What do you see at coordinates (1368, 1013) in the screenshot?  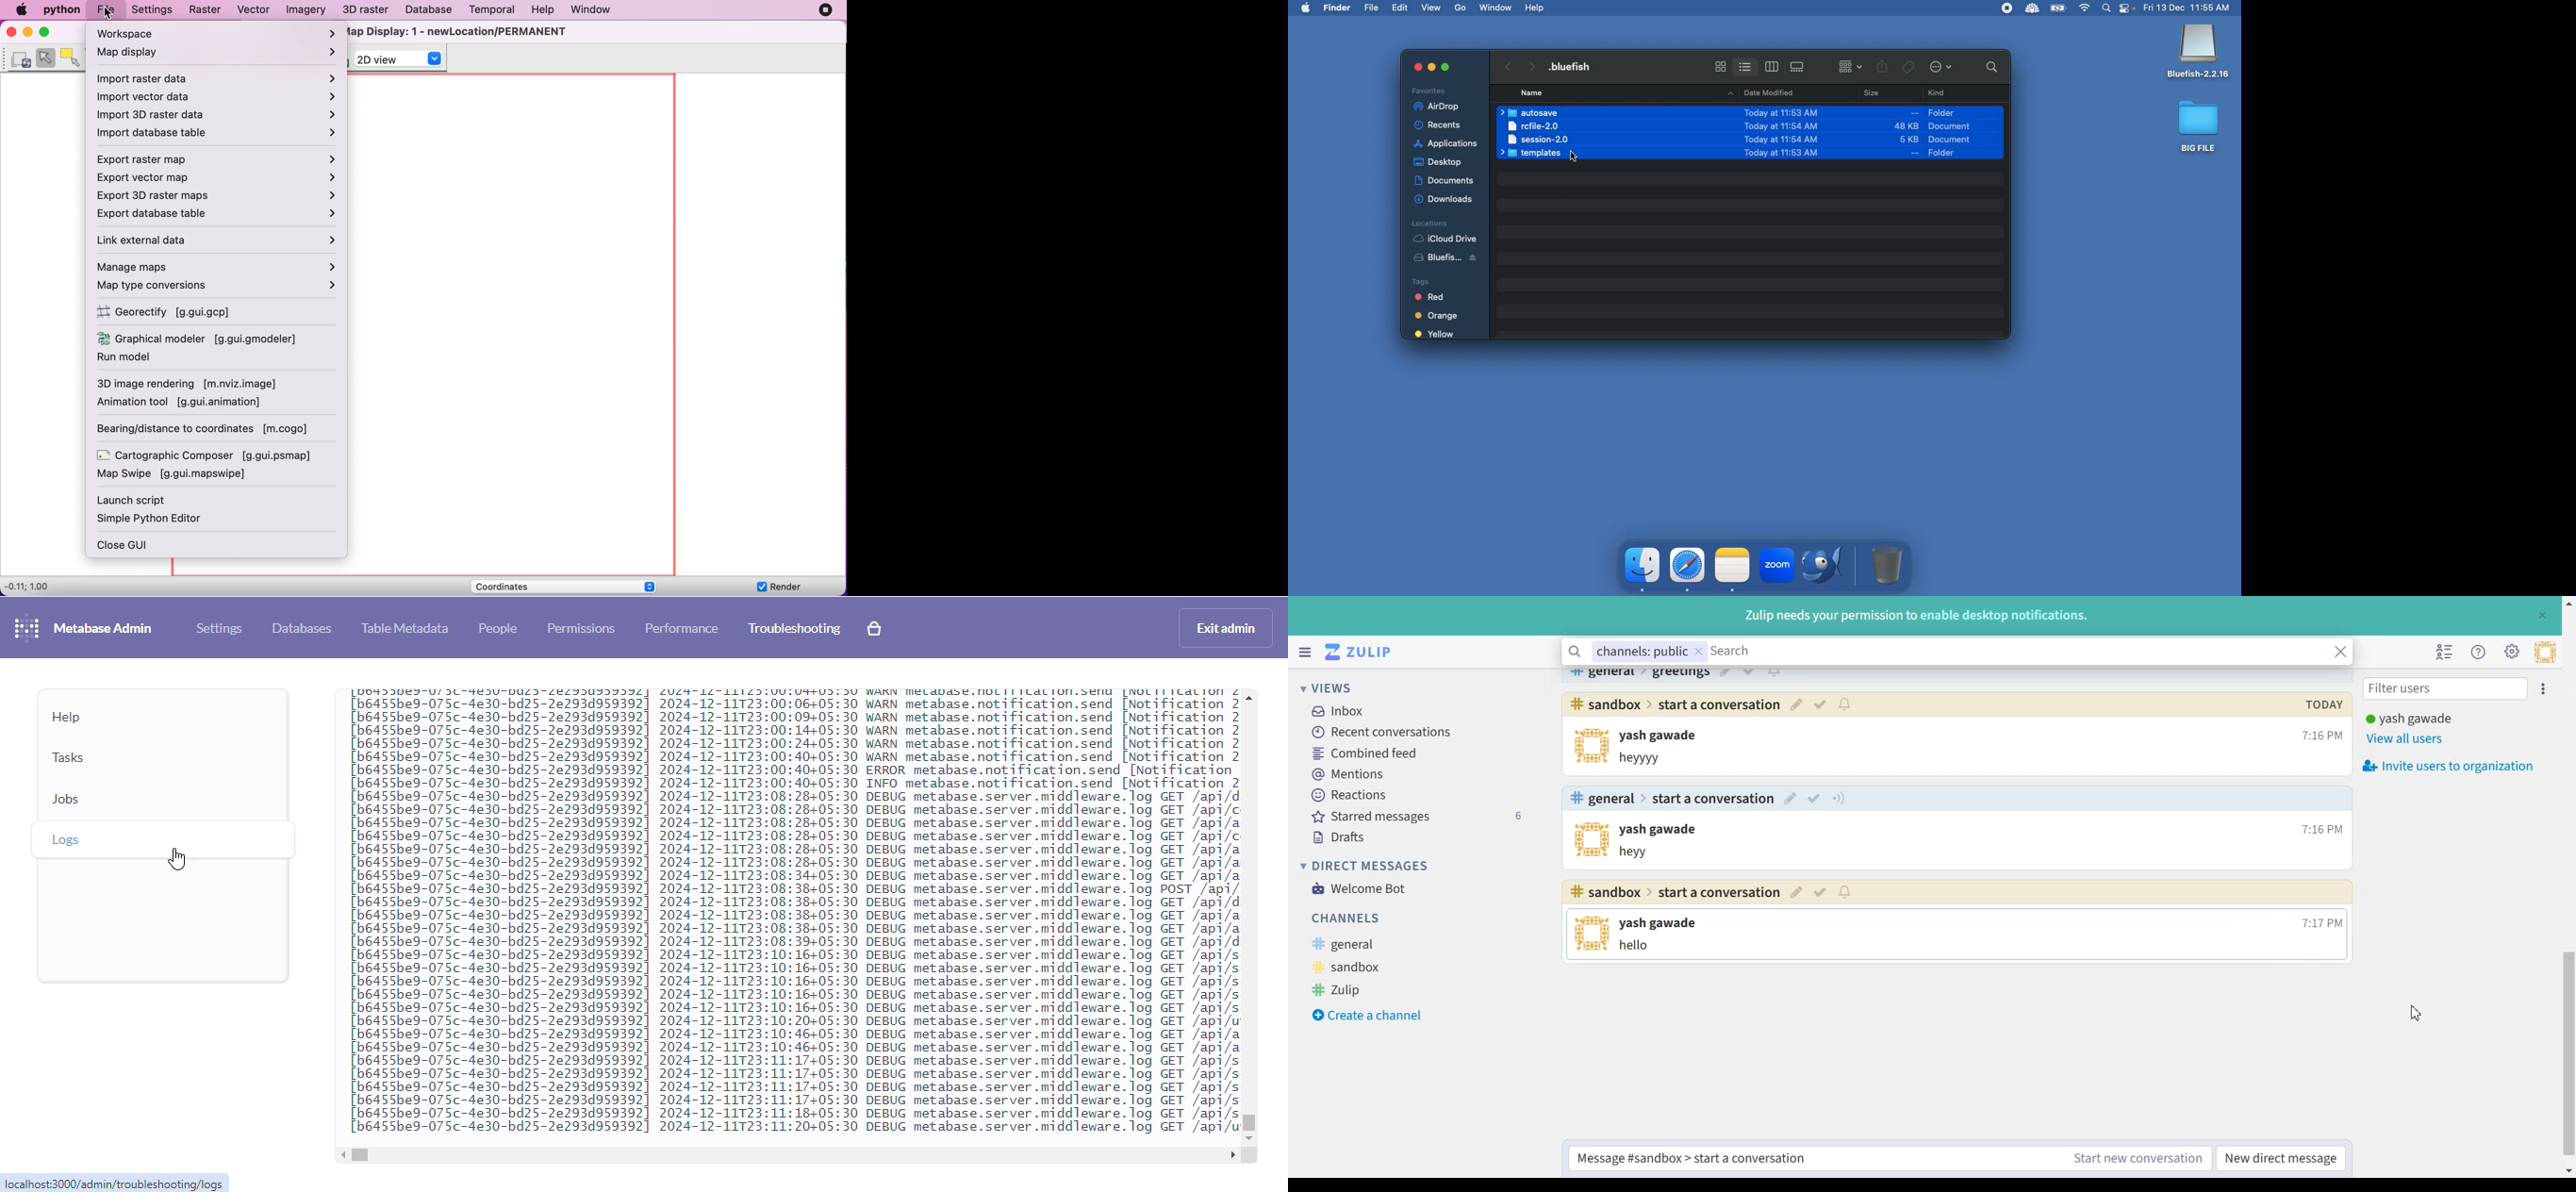 I see `Create a channel` at bounding box center [1368, 1013].